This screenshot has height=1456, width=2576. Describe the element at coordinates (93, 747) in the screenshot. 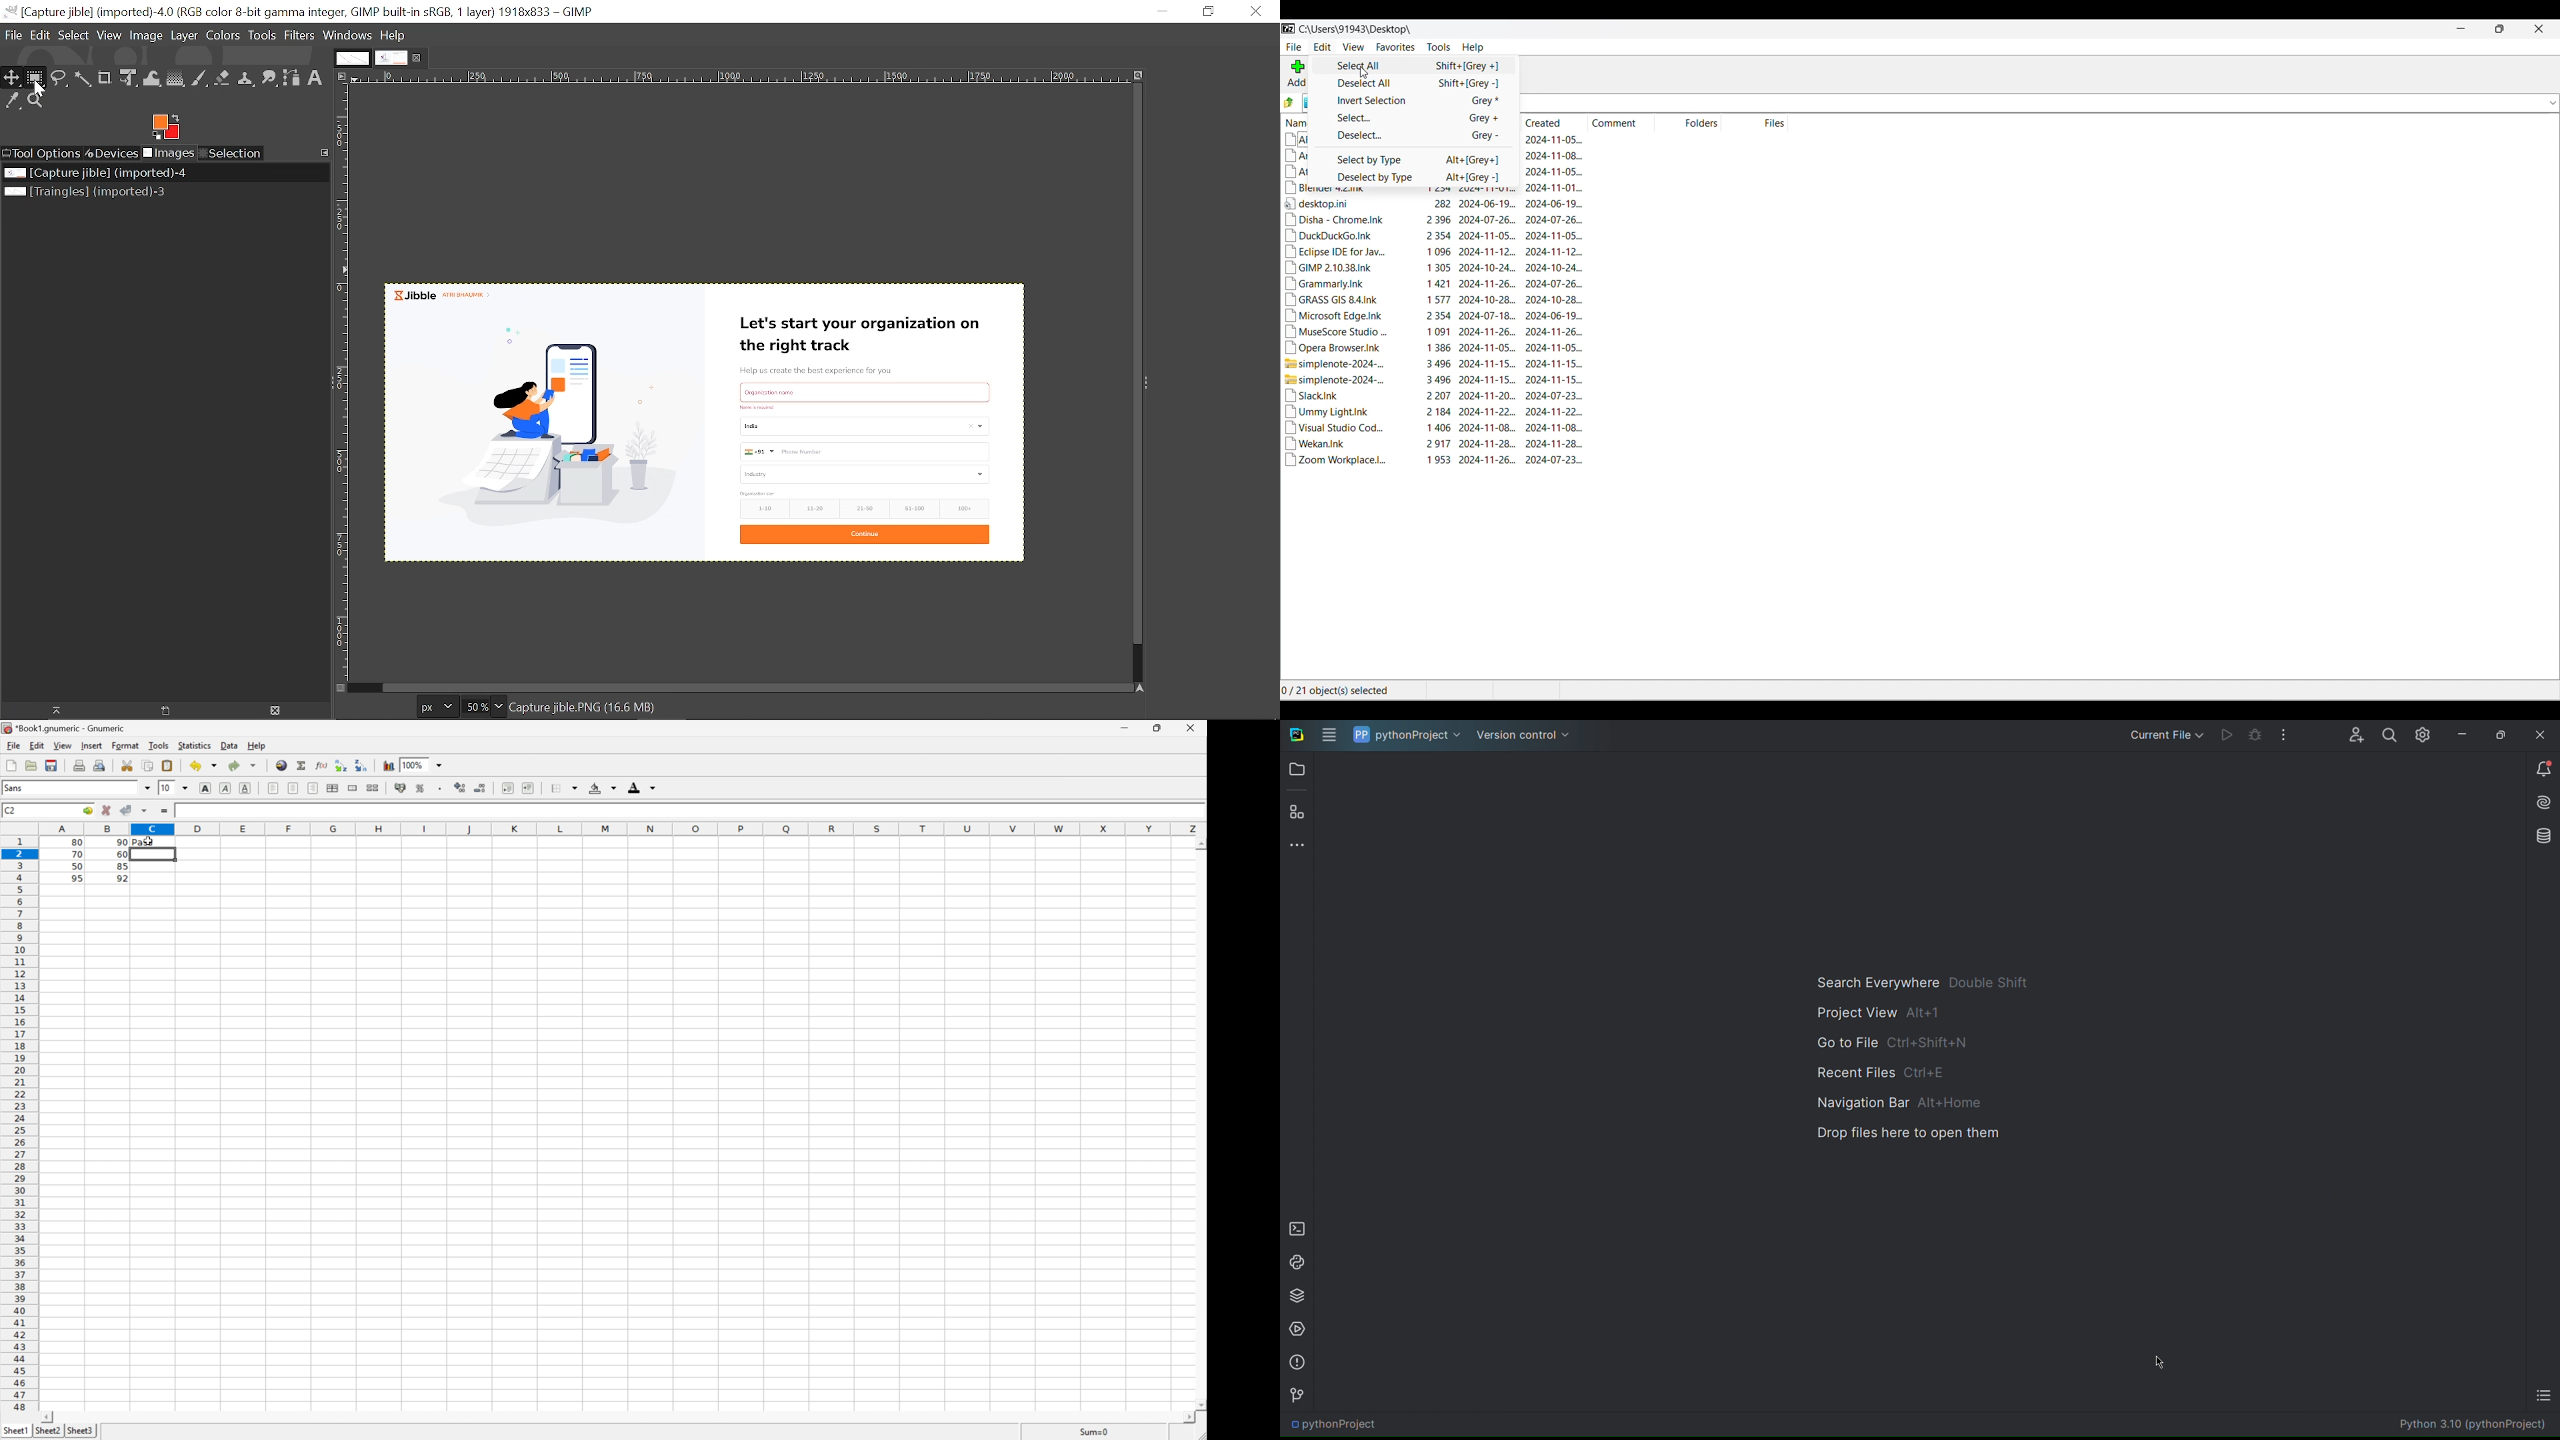

I see `Insert` at that location.